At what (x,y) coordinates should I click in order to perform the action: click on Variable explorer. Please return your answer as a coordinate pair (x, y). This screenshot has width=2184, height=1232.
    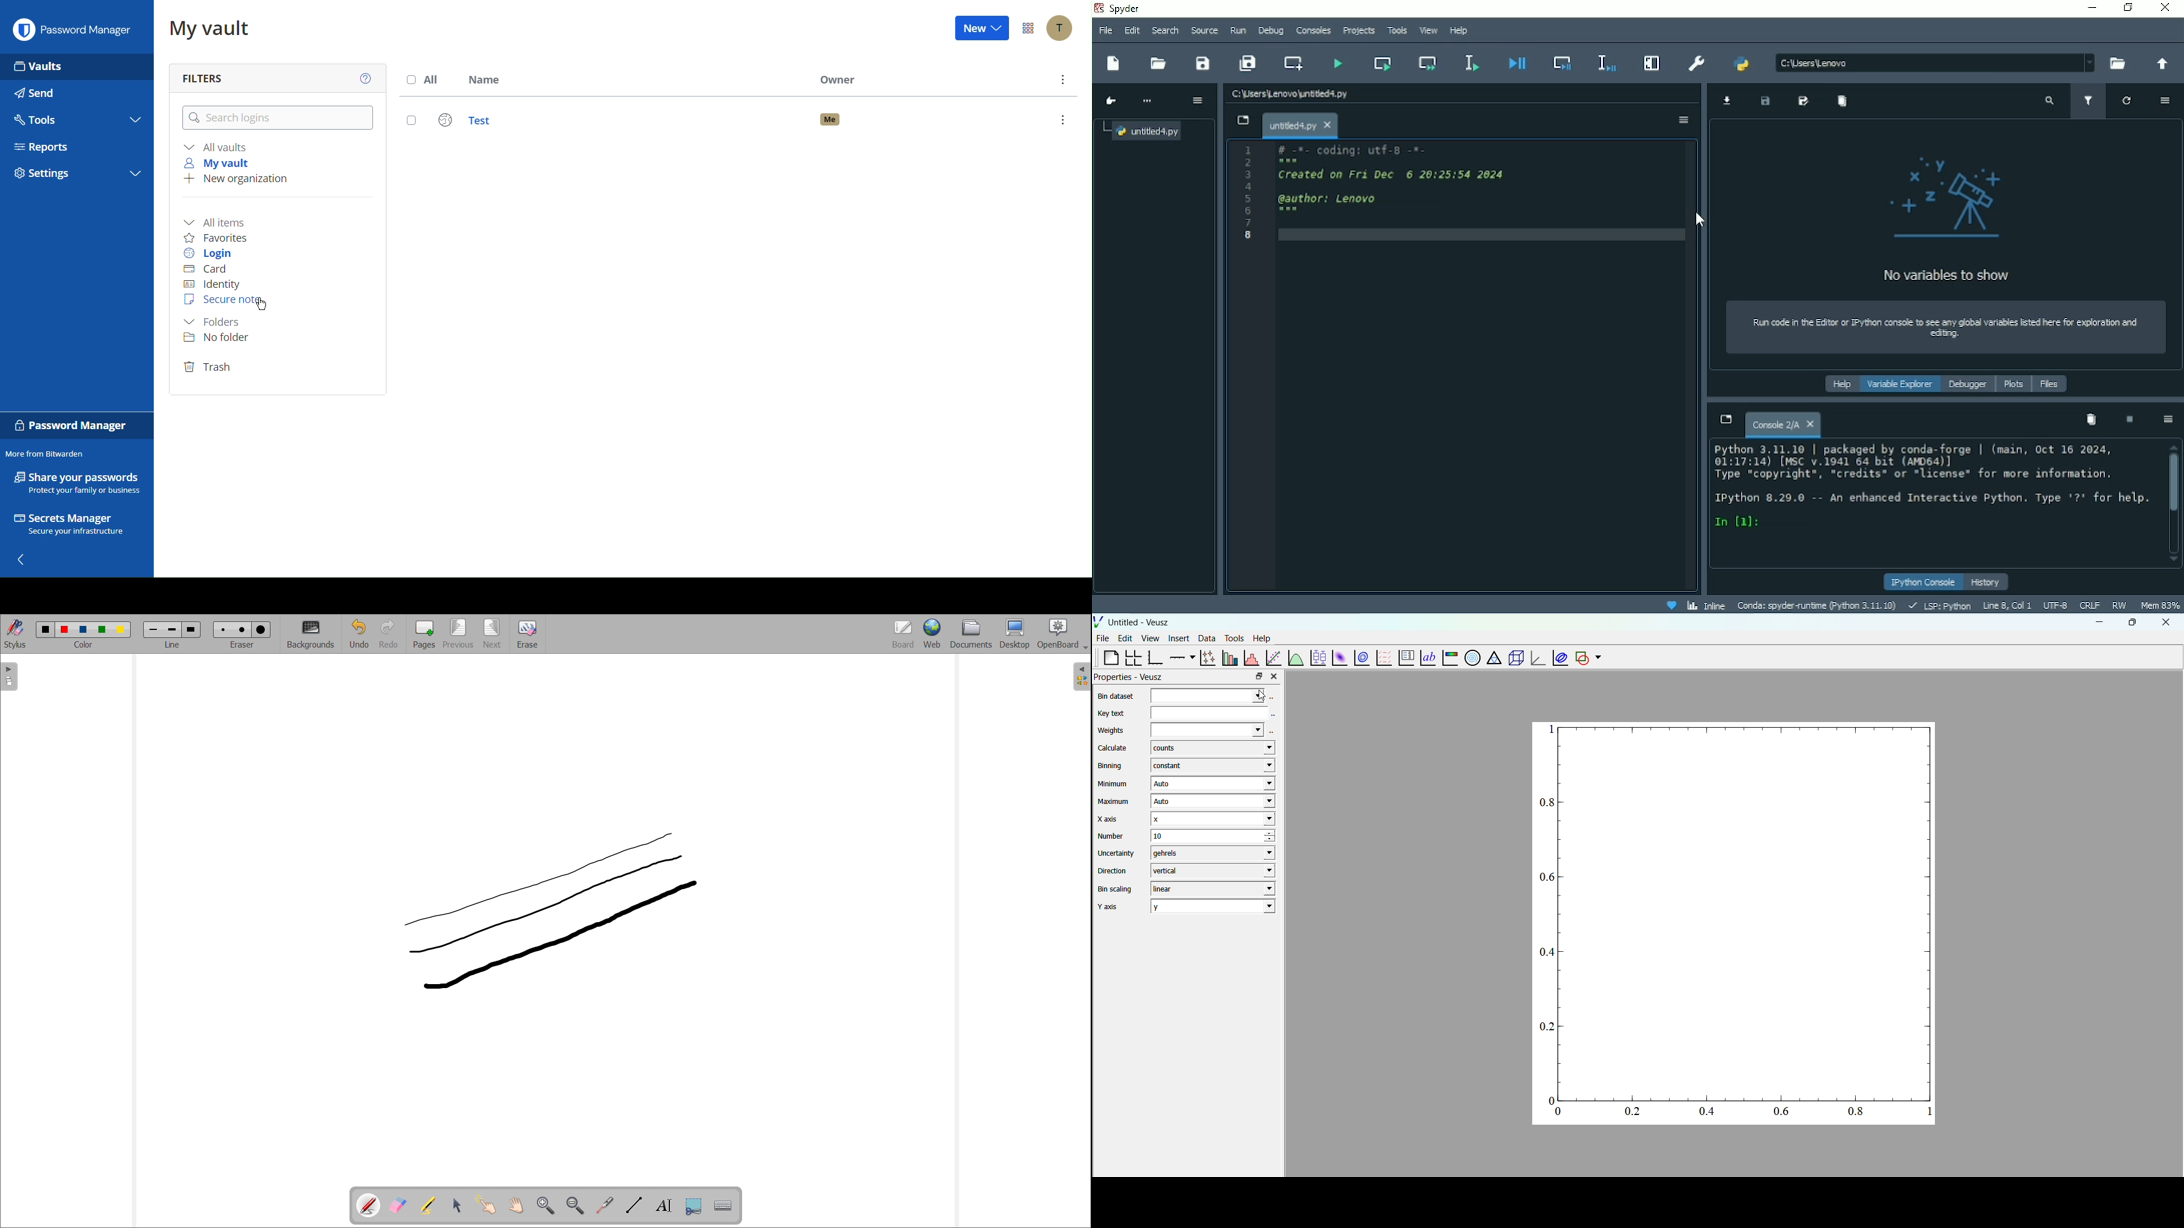
    Looking at the image, I should click on (1900, 384).